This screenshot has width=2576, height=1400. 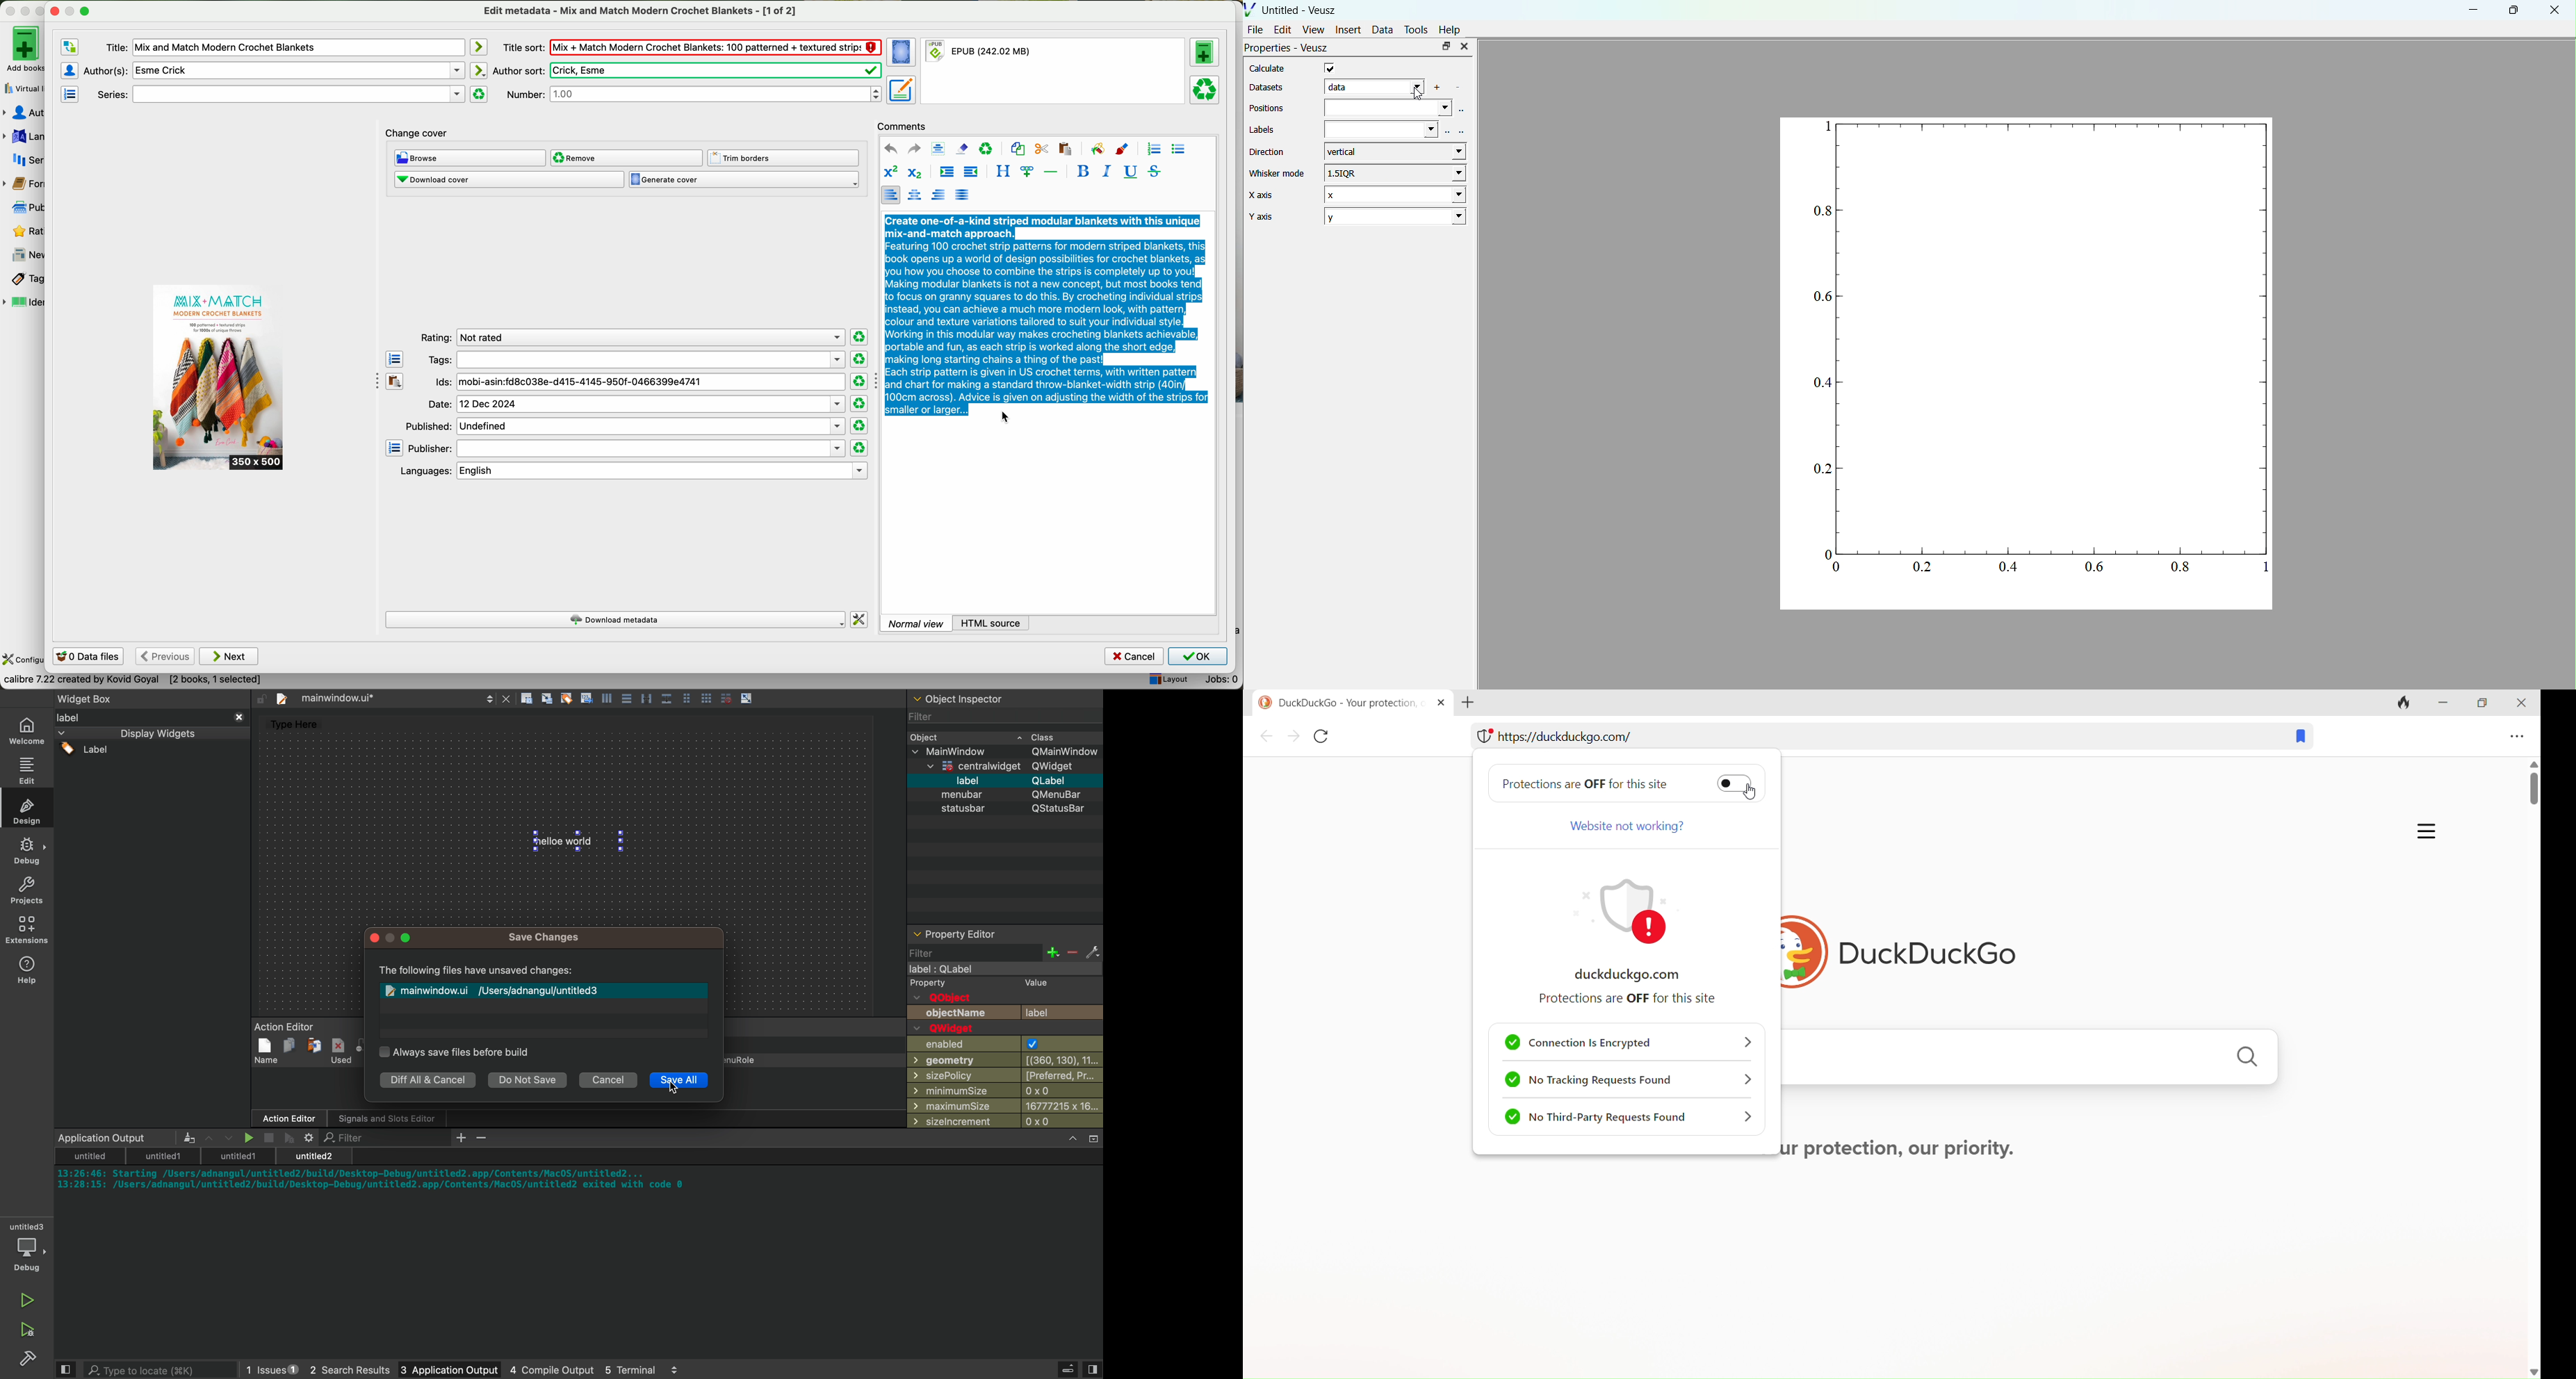 I want to click on underline, so click(x=1129, y=172).